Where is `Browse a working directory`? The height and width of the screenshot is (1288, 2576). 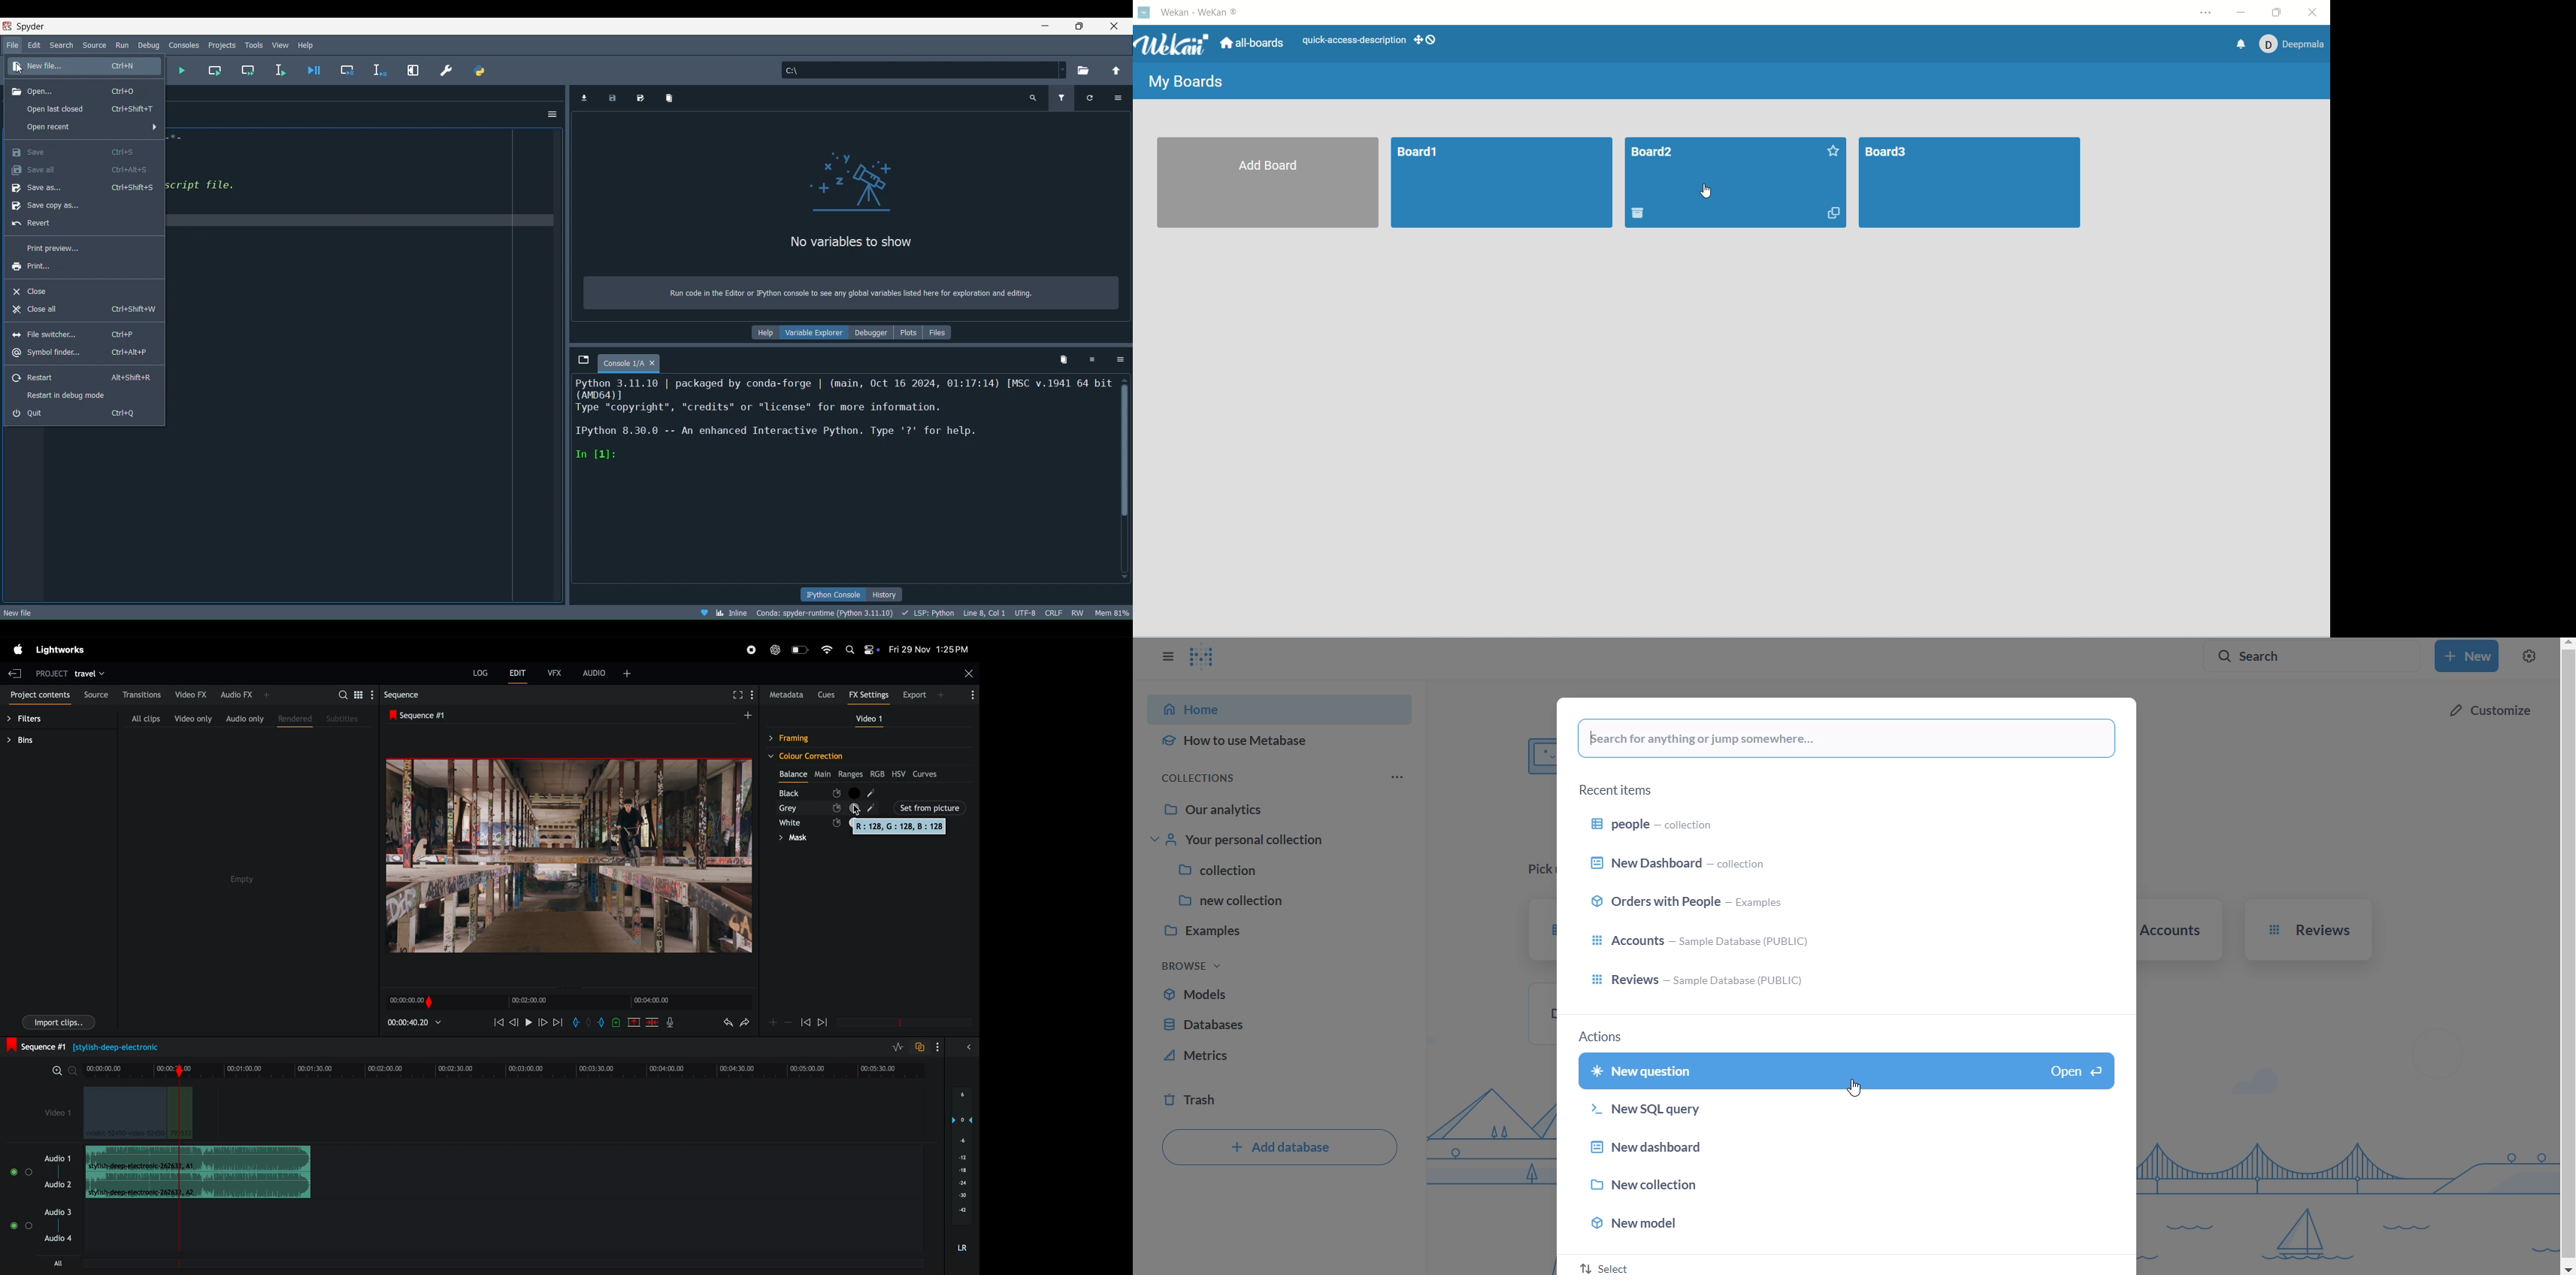
Browse a working directory is located at coordinates (1084, 71).